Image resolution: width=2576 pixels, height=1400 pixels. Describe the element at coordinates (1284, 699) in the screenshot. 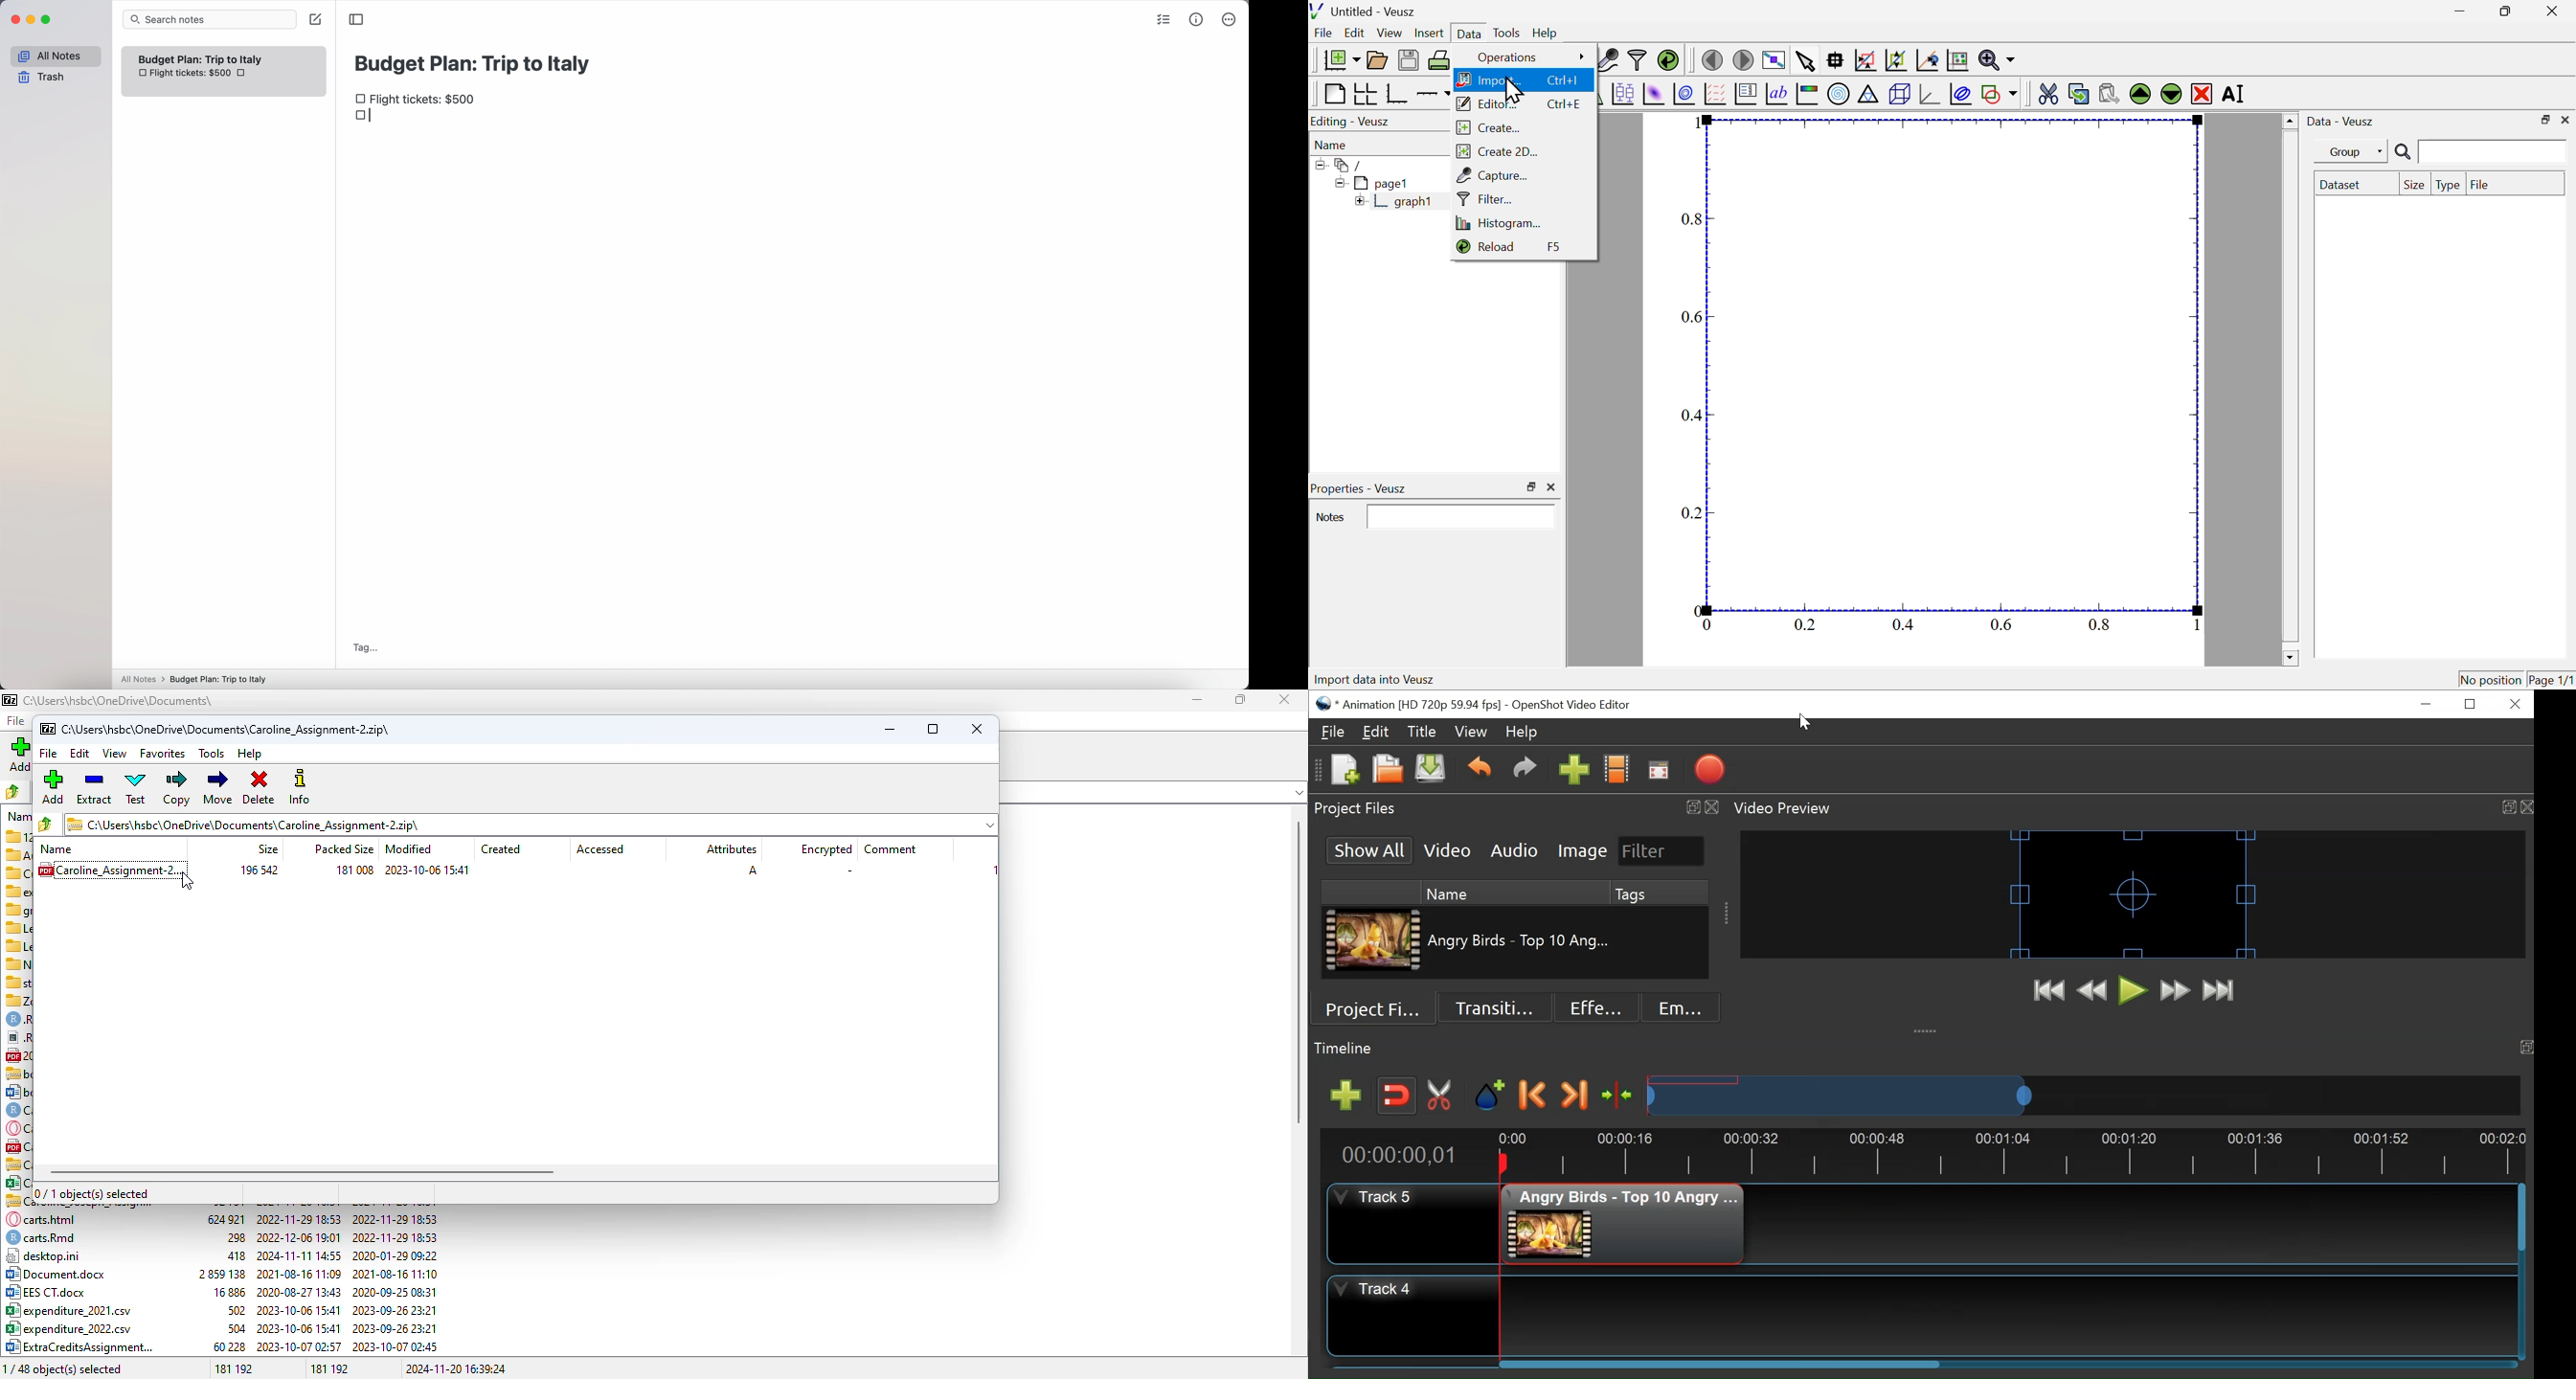

I see `close` at that location.